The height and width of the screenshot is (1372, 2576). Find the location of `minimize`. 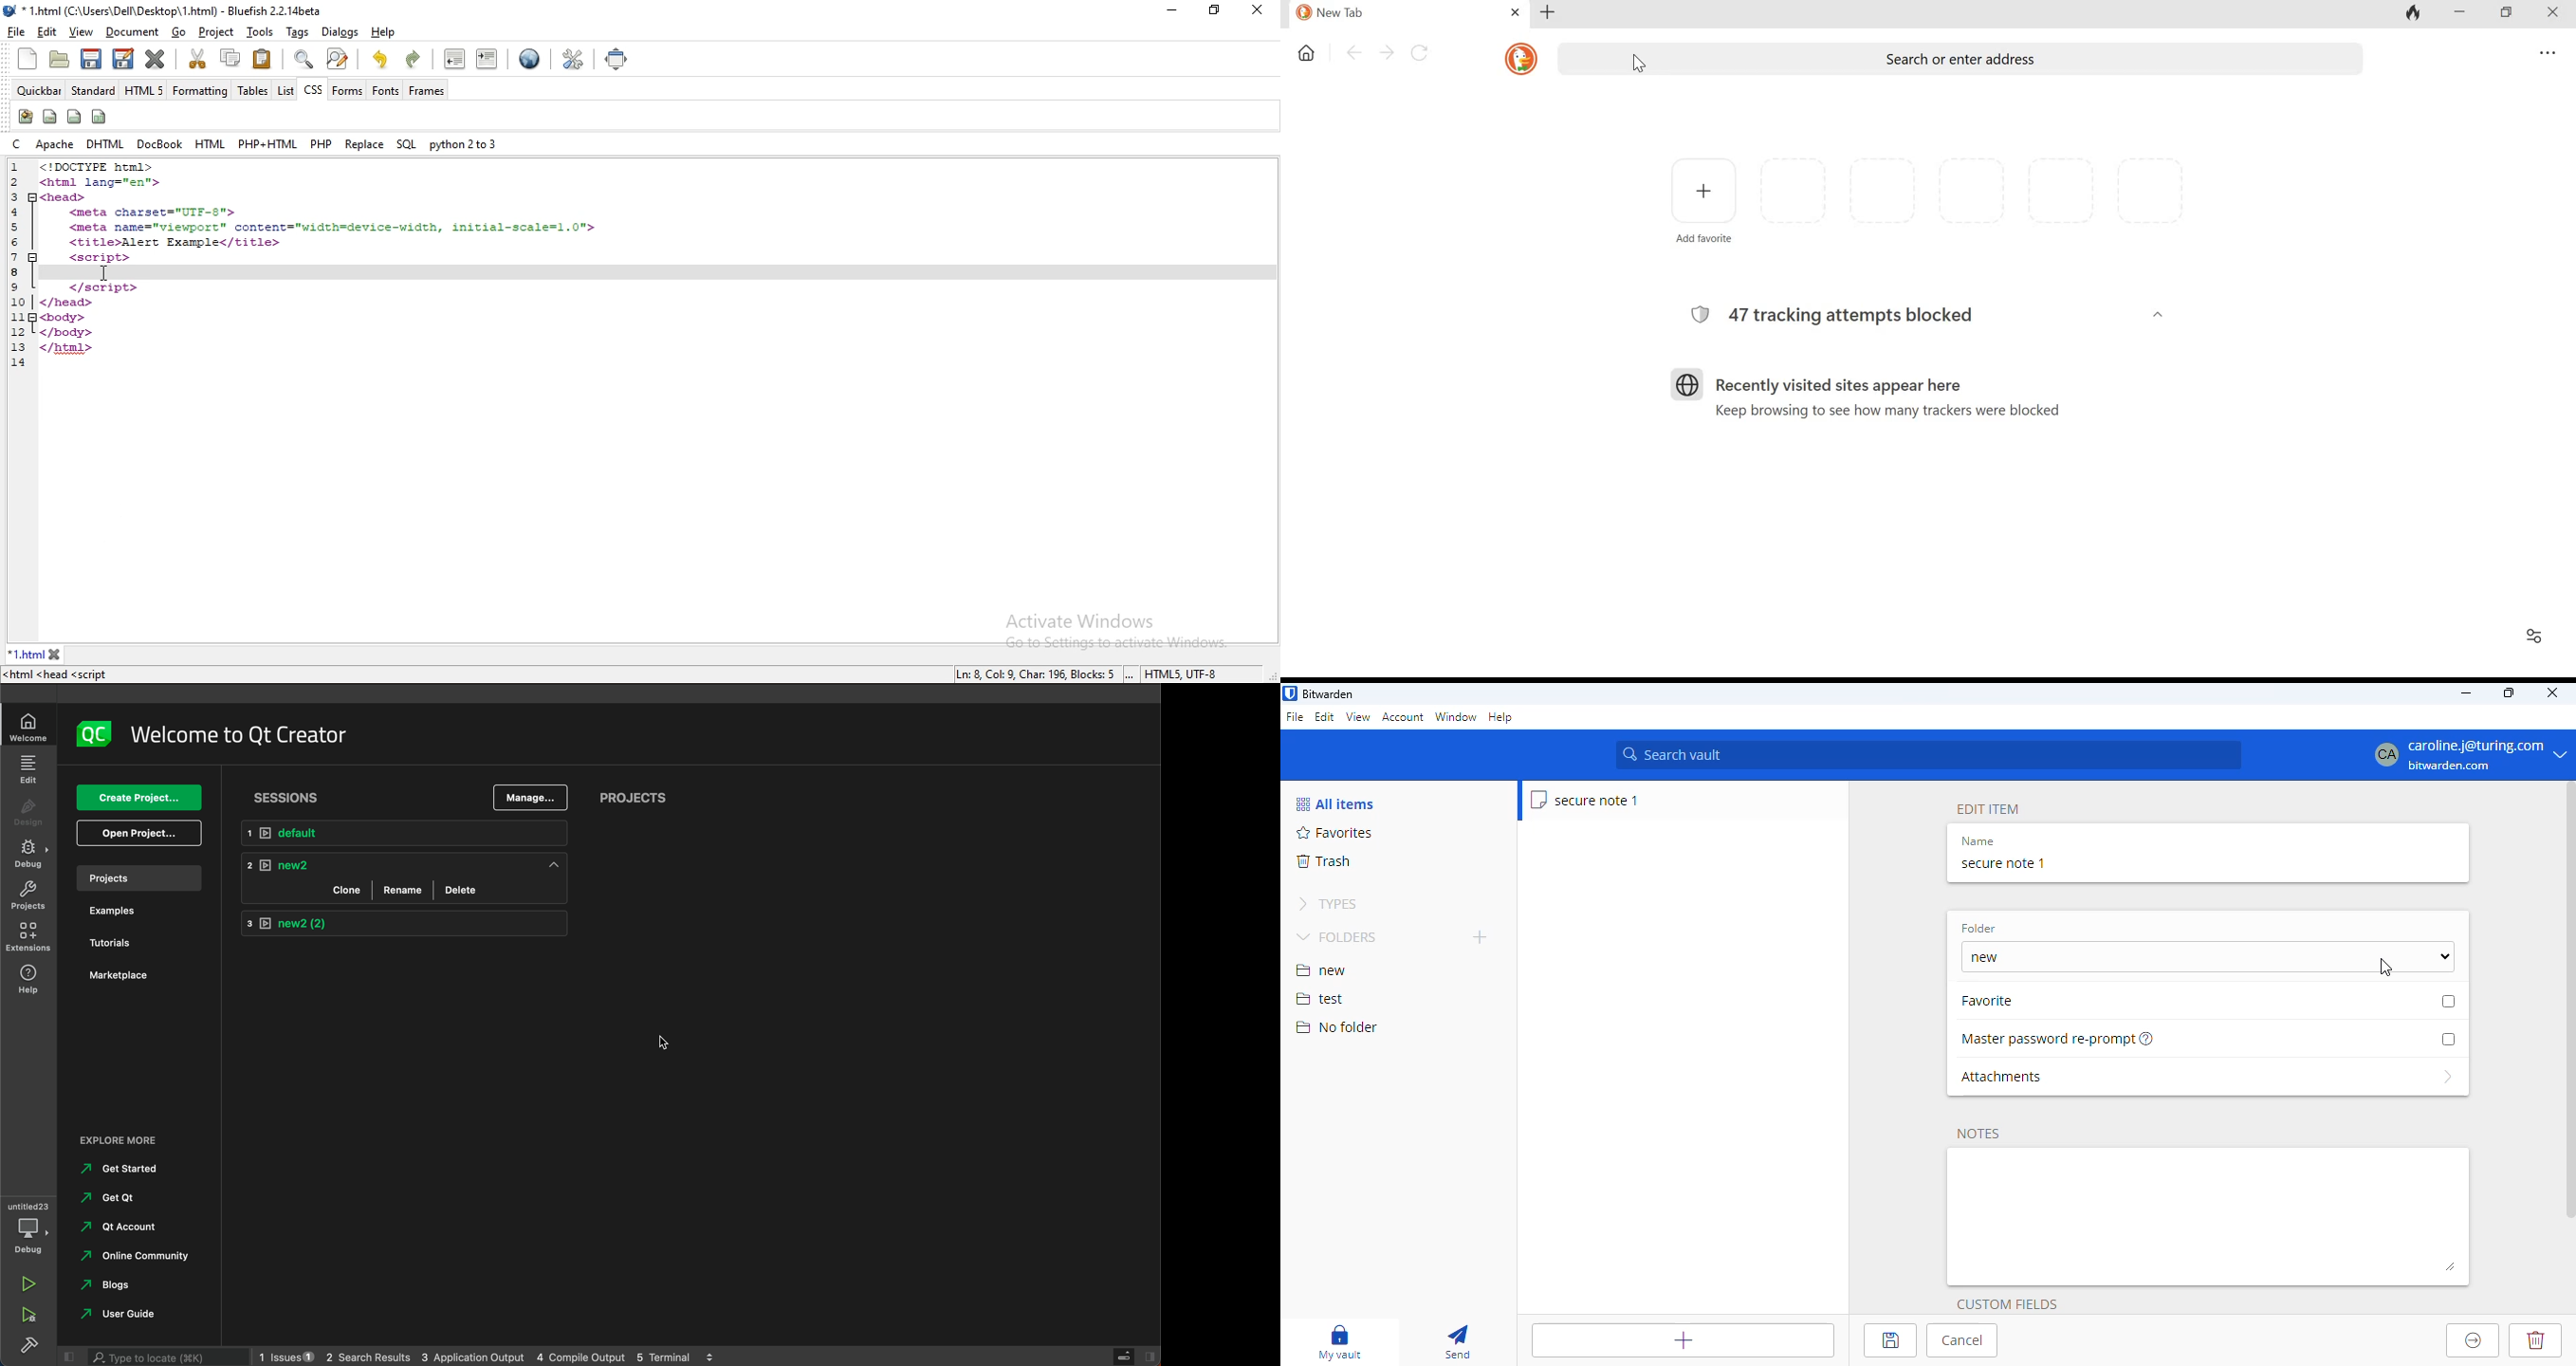

minimize is located at coordinates (2465, 692).